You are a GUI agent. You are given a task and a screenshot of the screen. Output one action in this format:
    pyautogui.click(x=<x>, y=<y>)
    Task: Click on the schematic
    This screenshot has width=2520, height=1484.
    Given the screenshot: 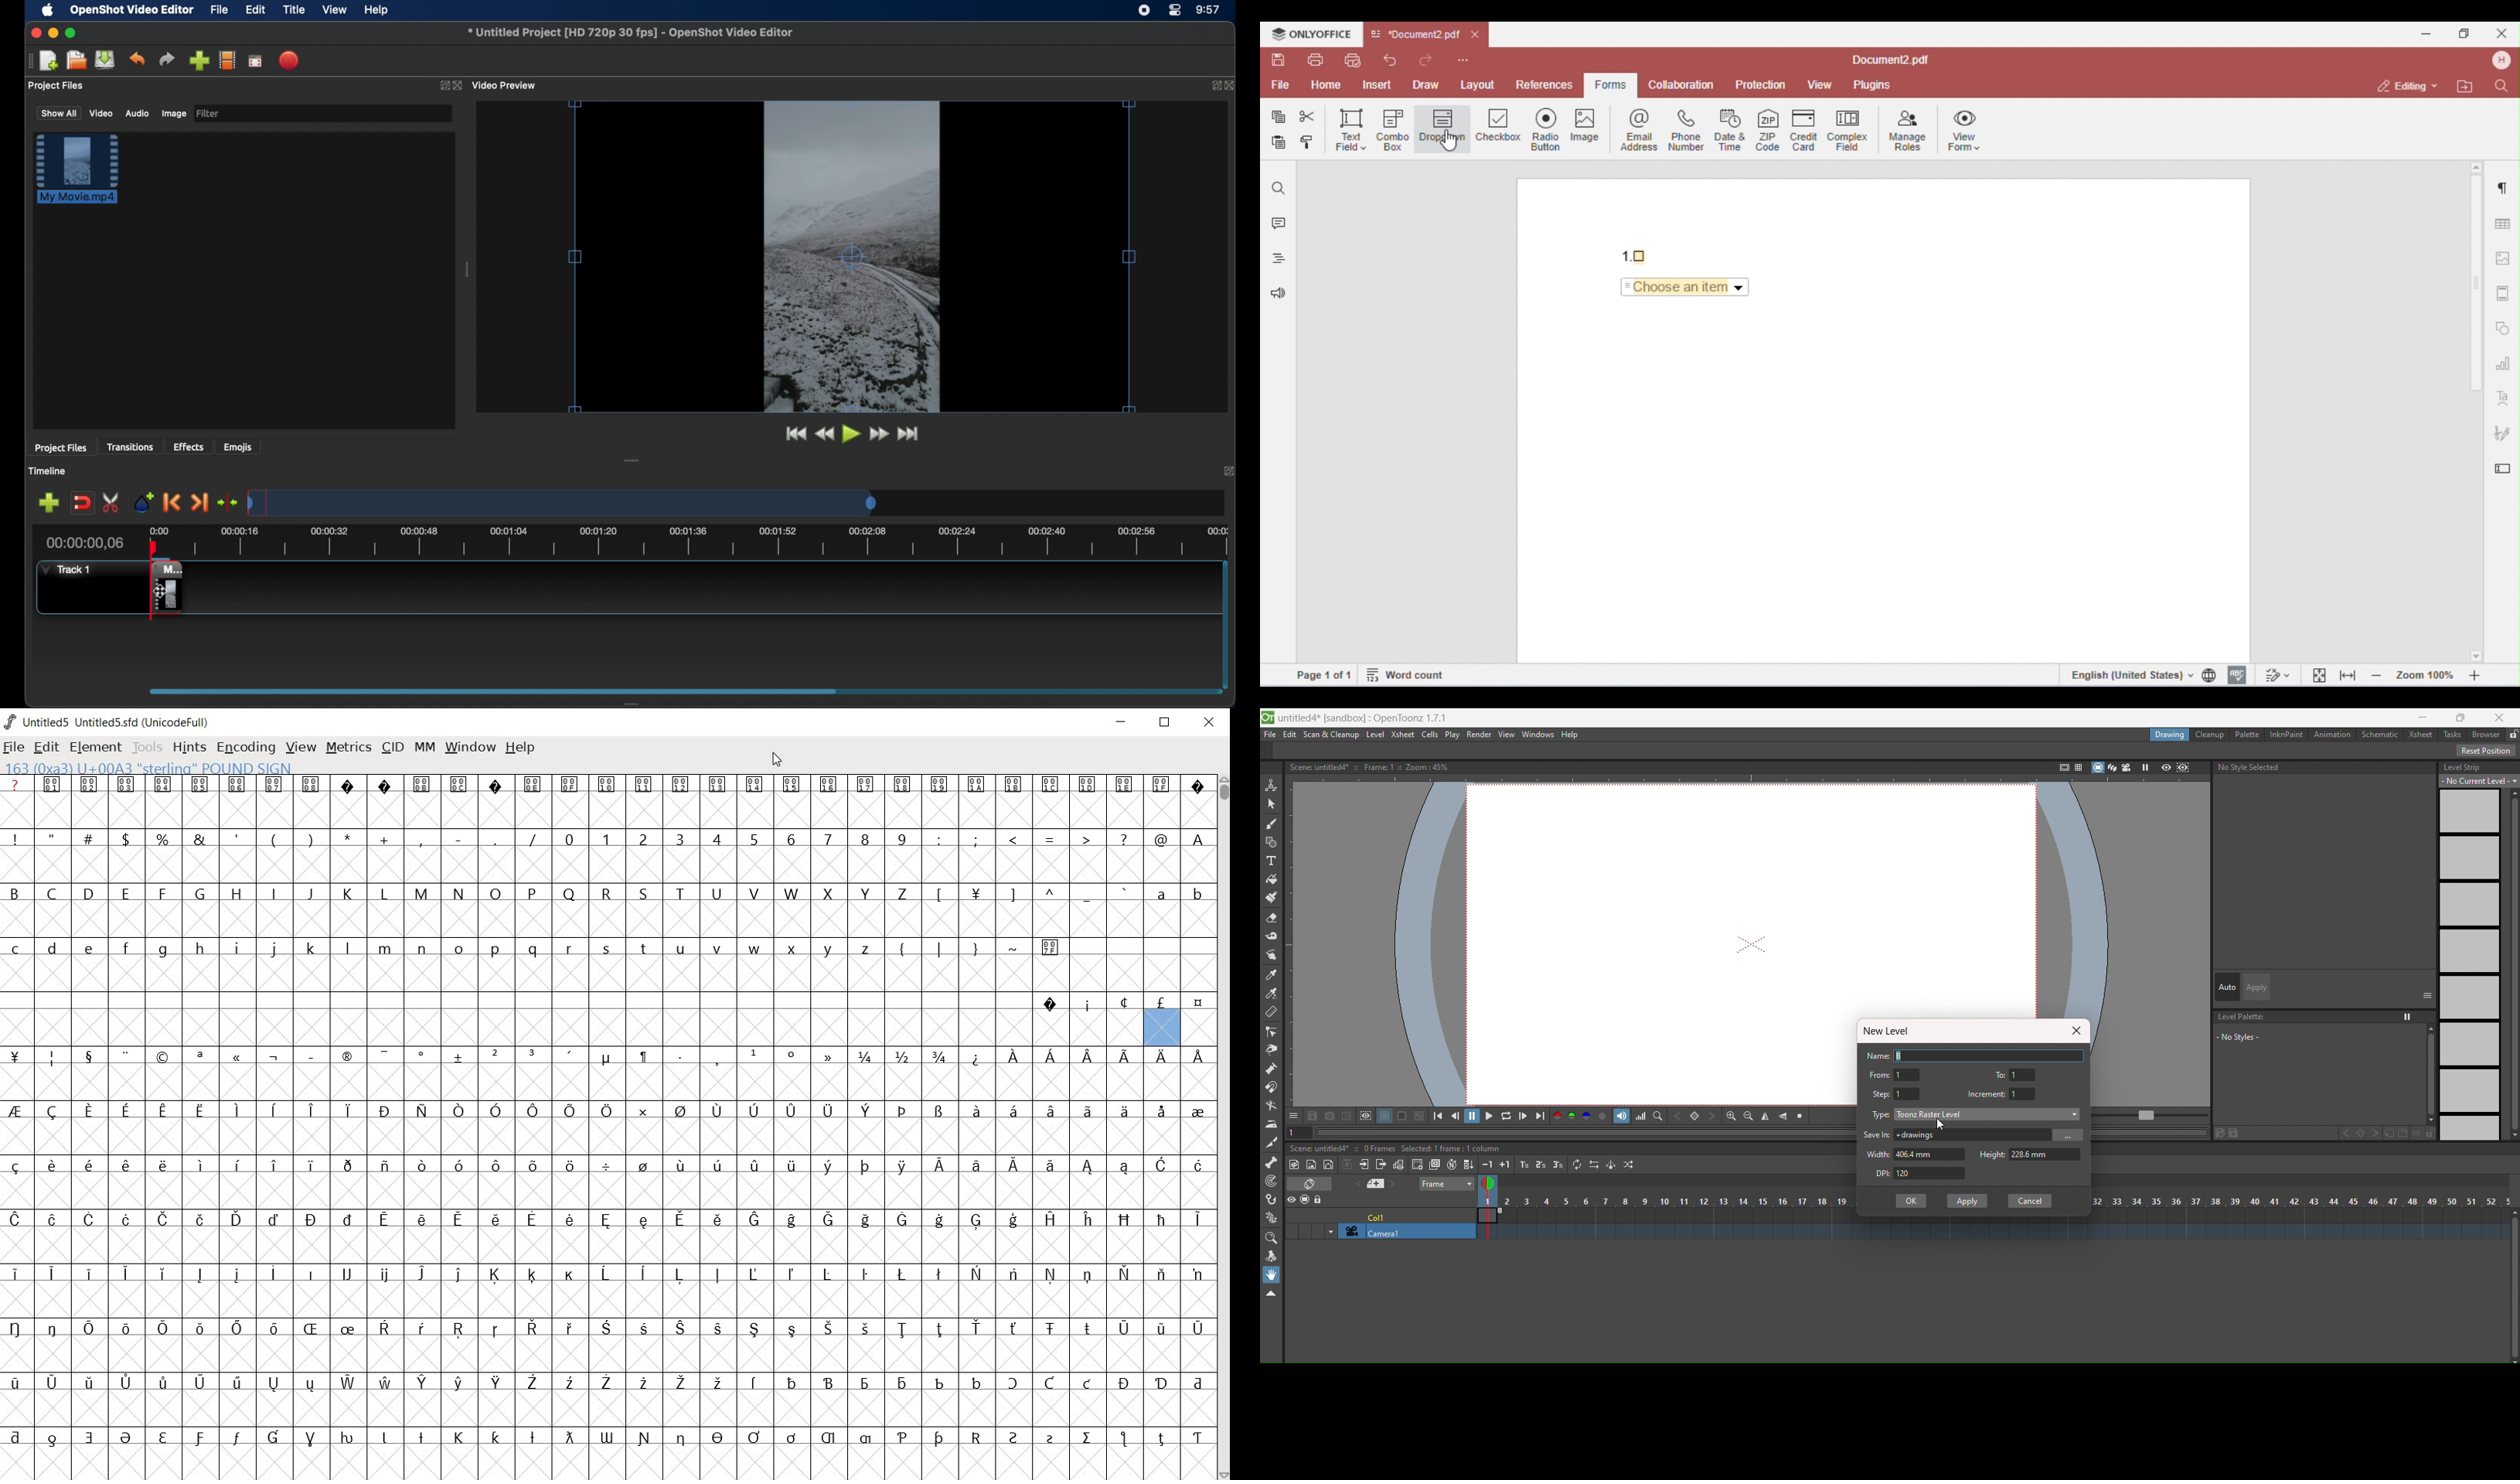 What is the action you would take?
    pyautogui.click(x=2380, y=734)
    